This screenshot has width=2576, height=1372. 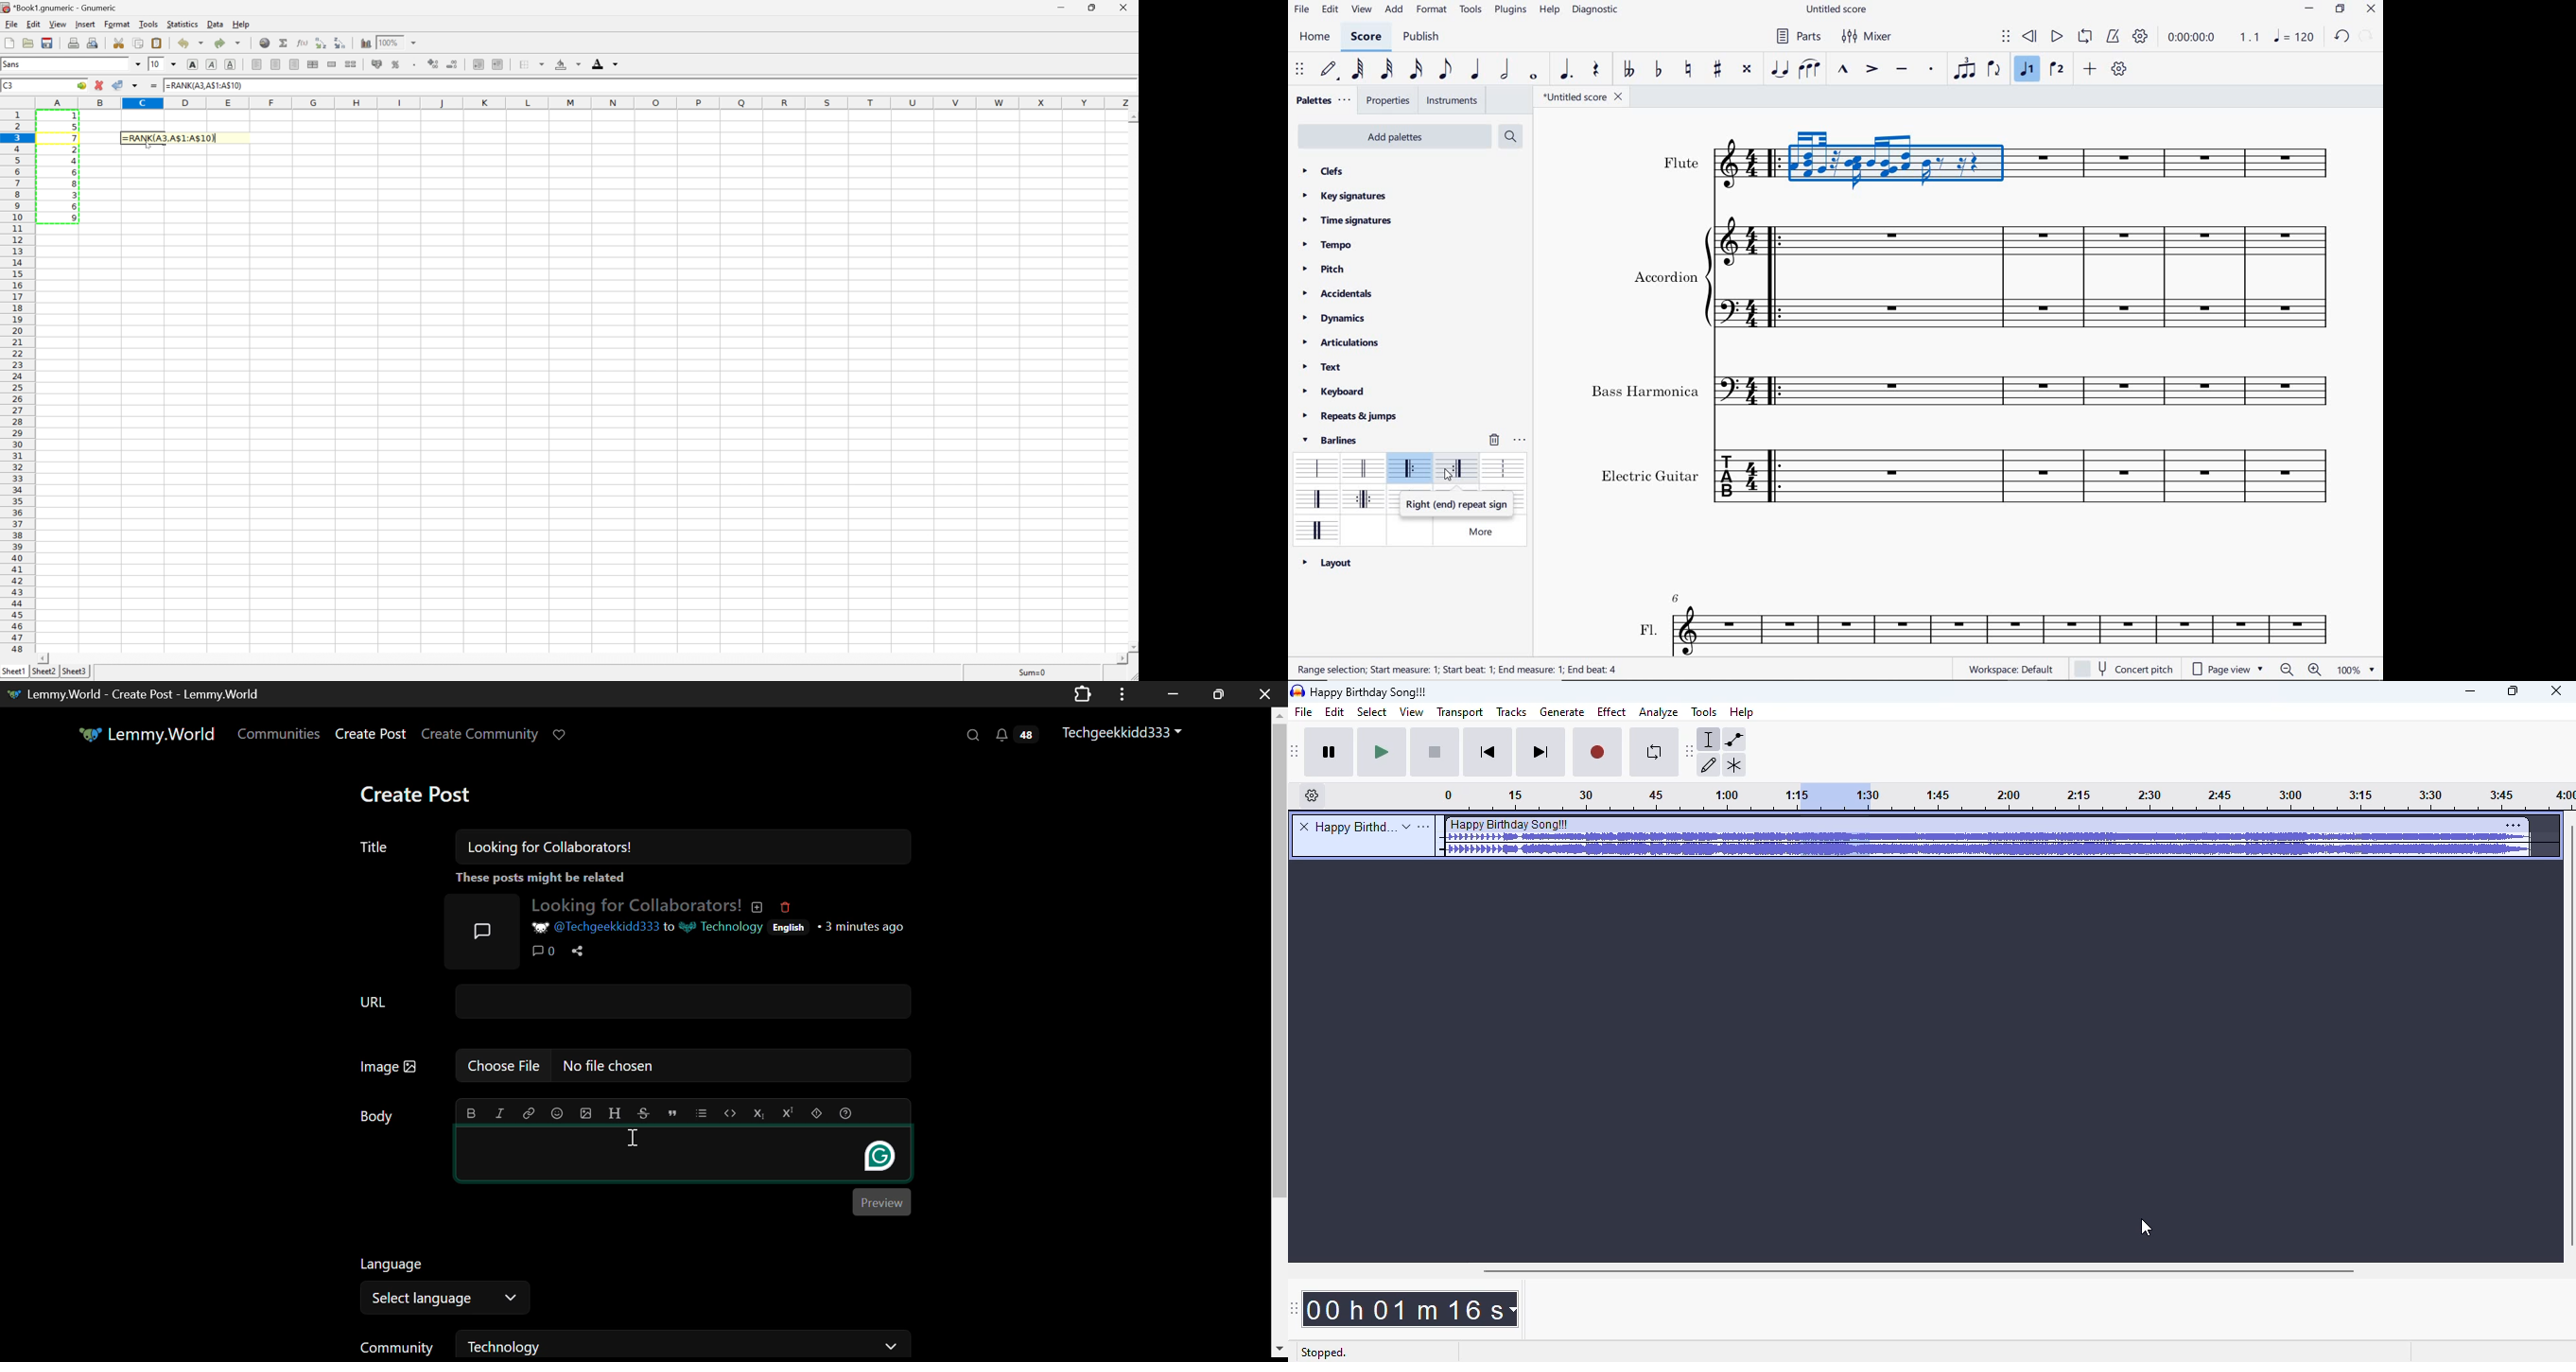 I want to click on page view, so click(x=2231, y=667).